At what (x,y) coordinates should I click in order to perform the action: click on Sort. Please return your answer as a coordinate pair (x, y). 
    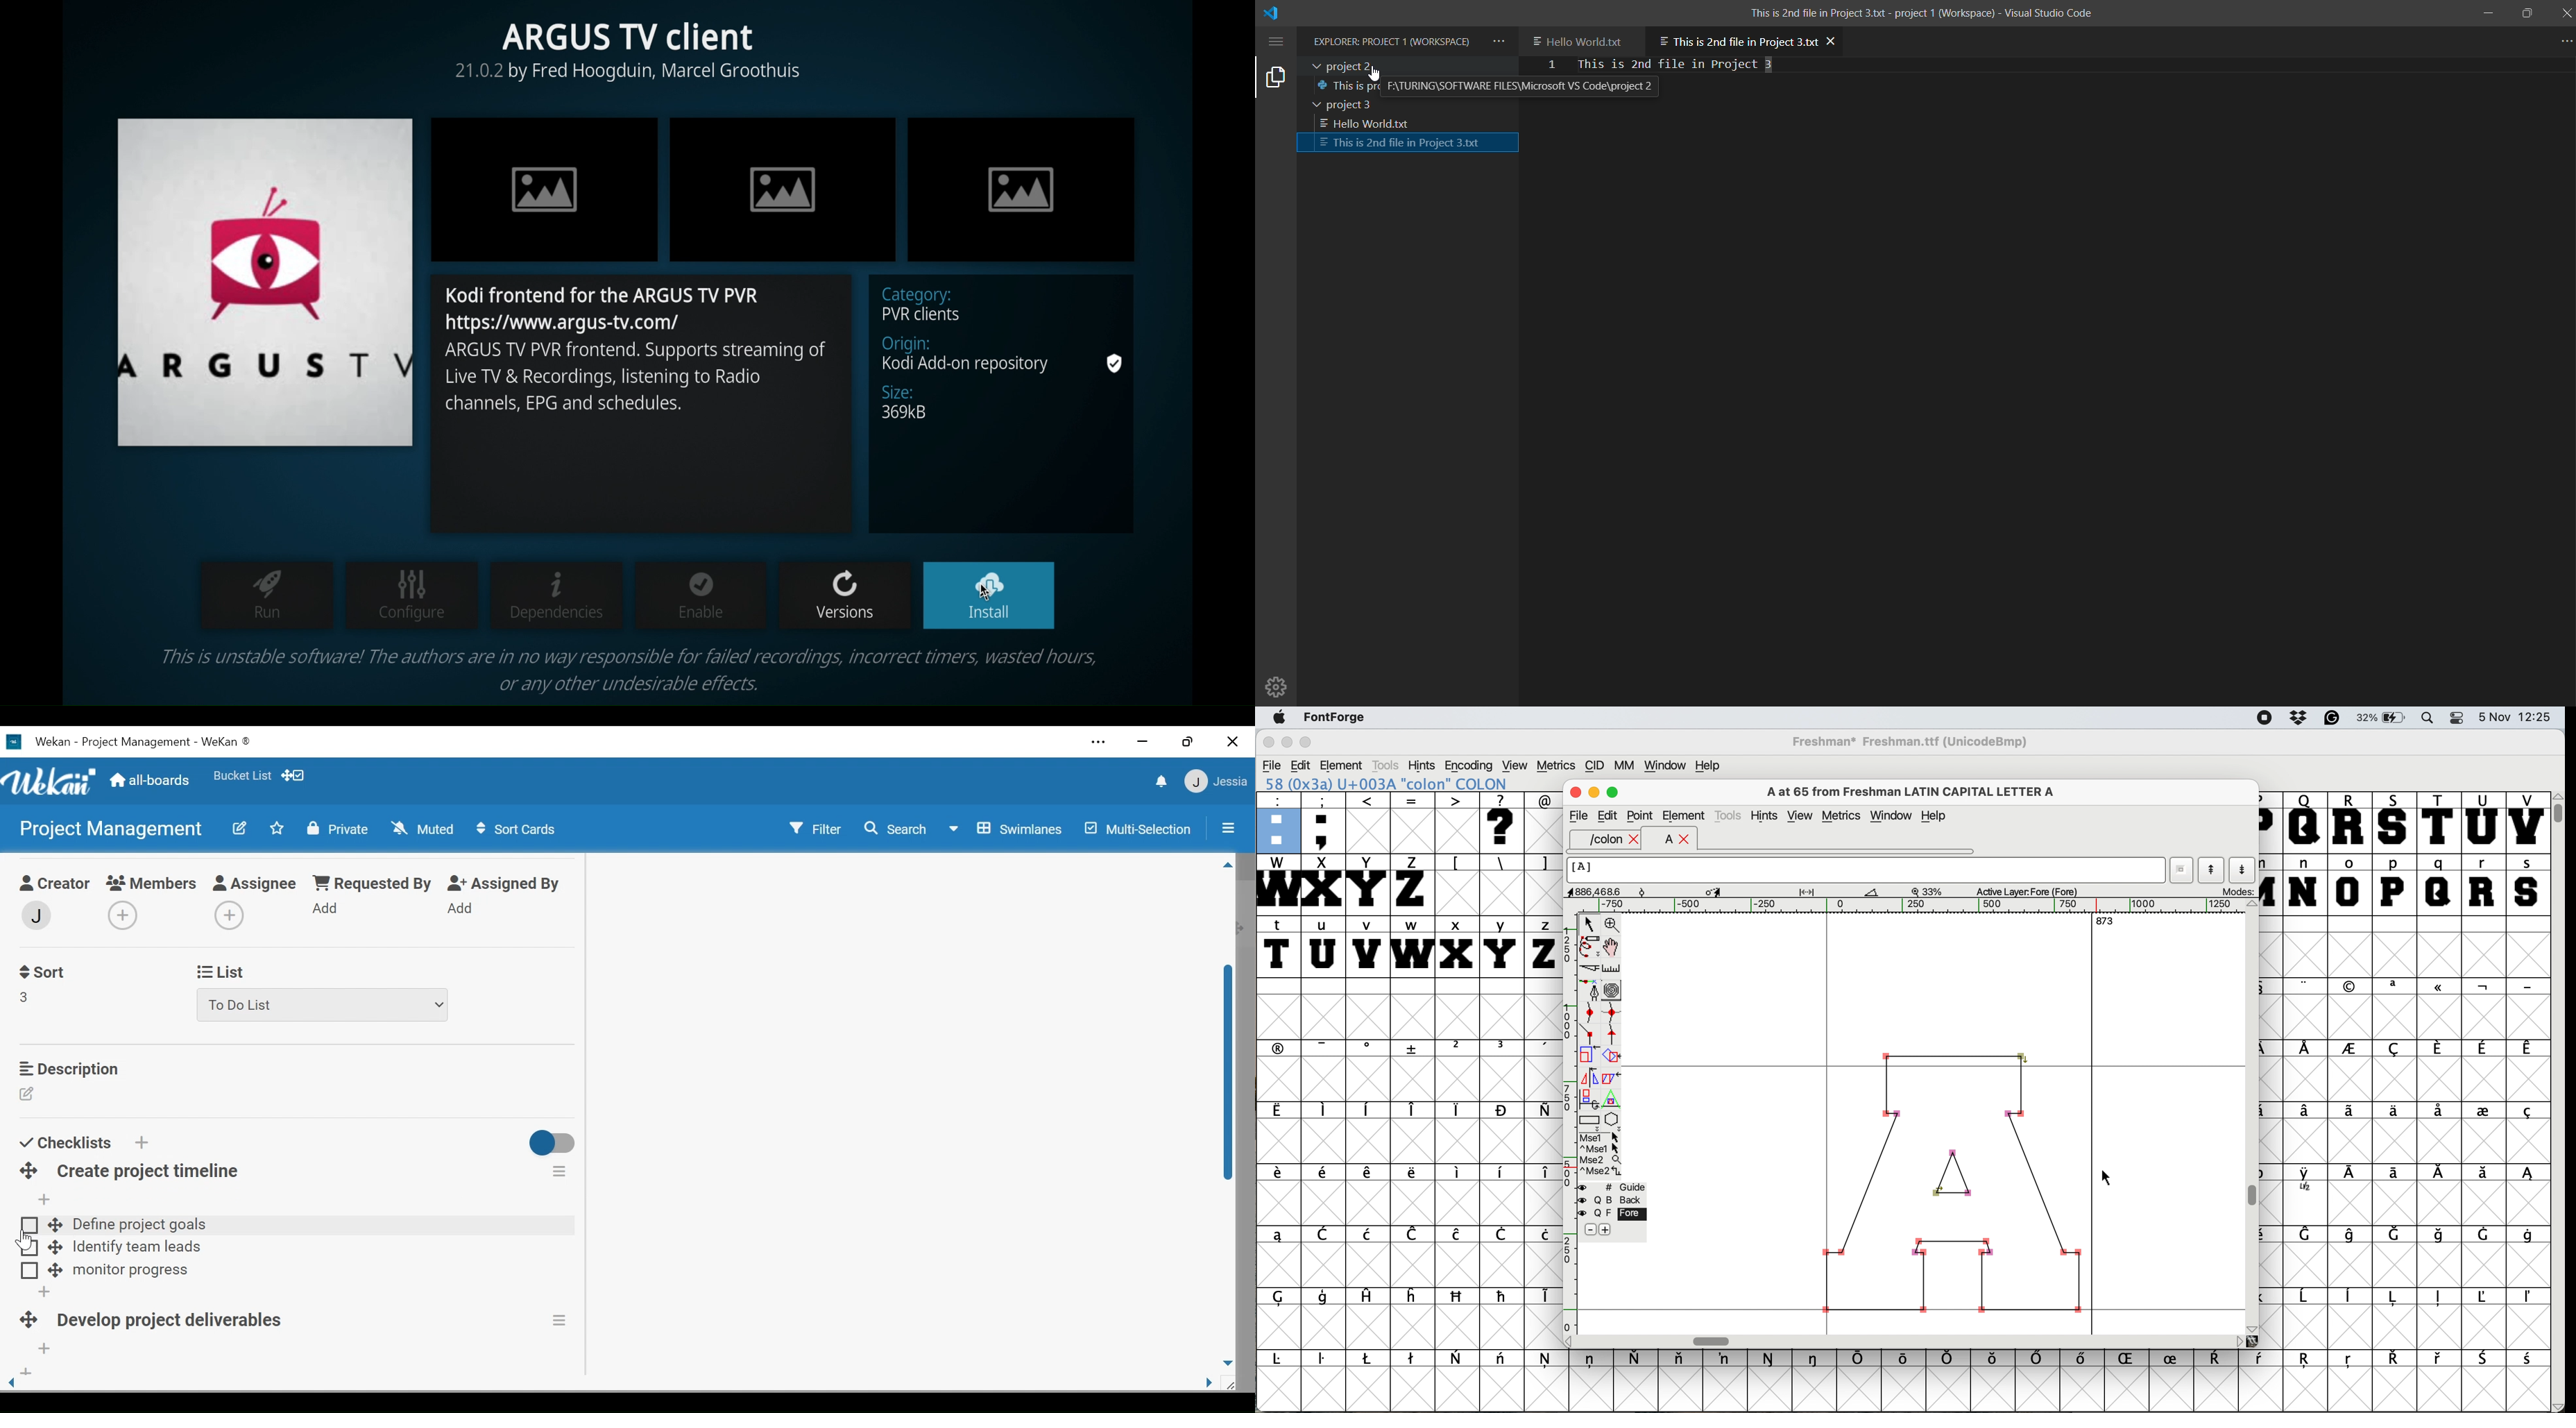
    Looking at the image, I should click on (41, 973).